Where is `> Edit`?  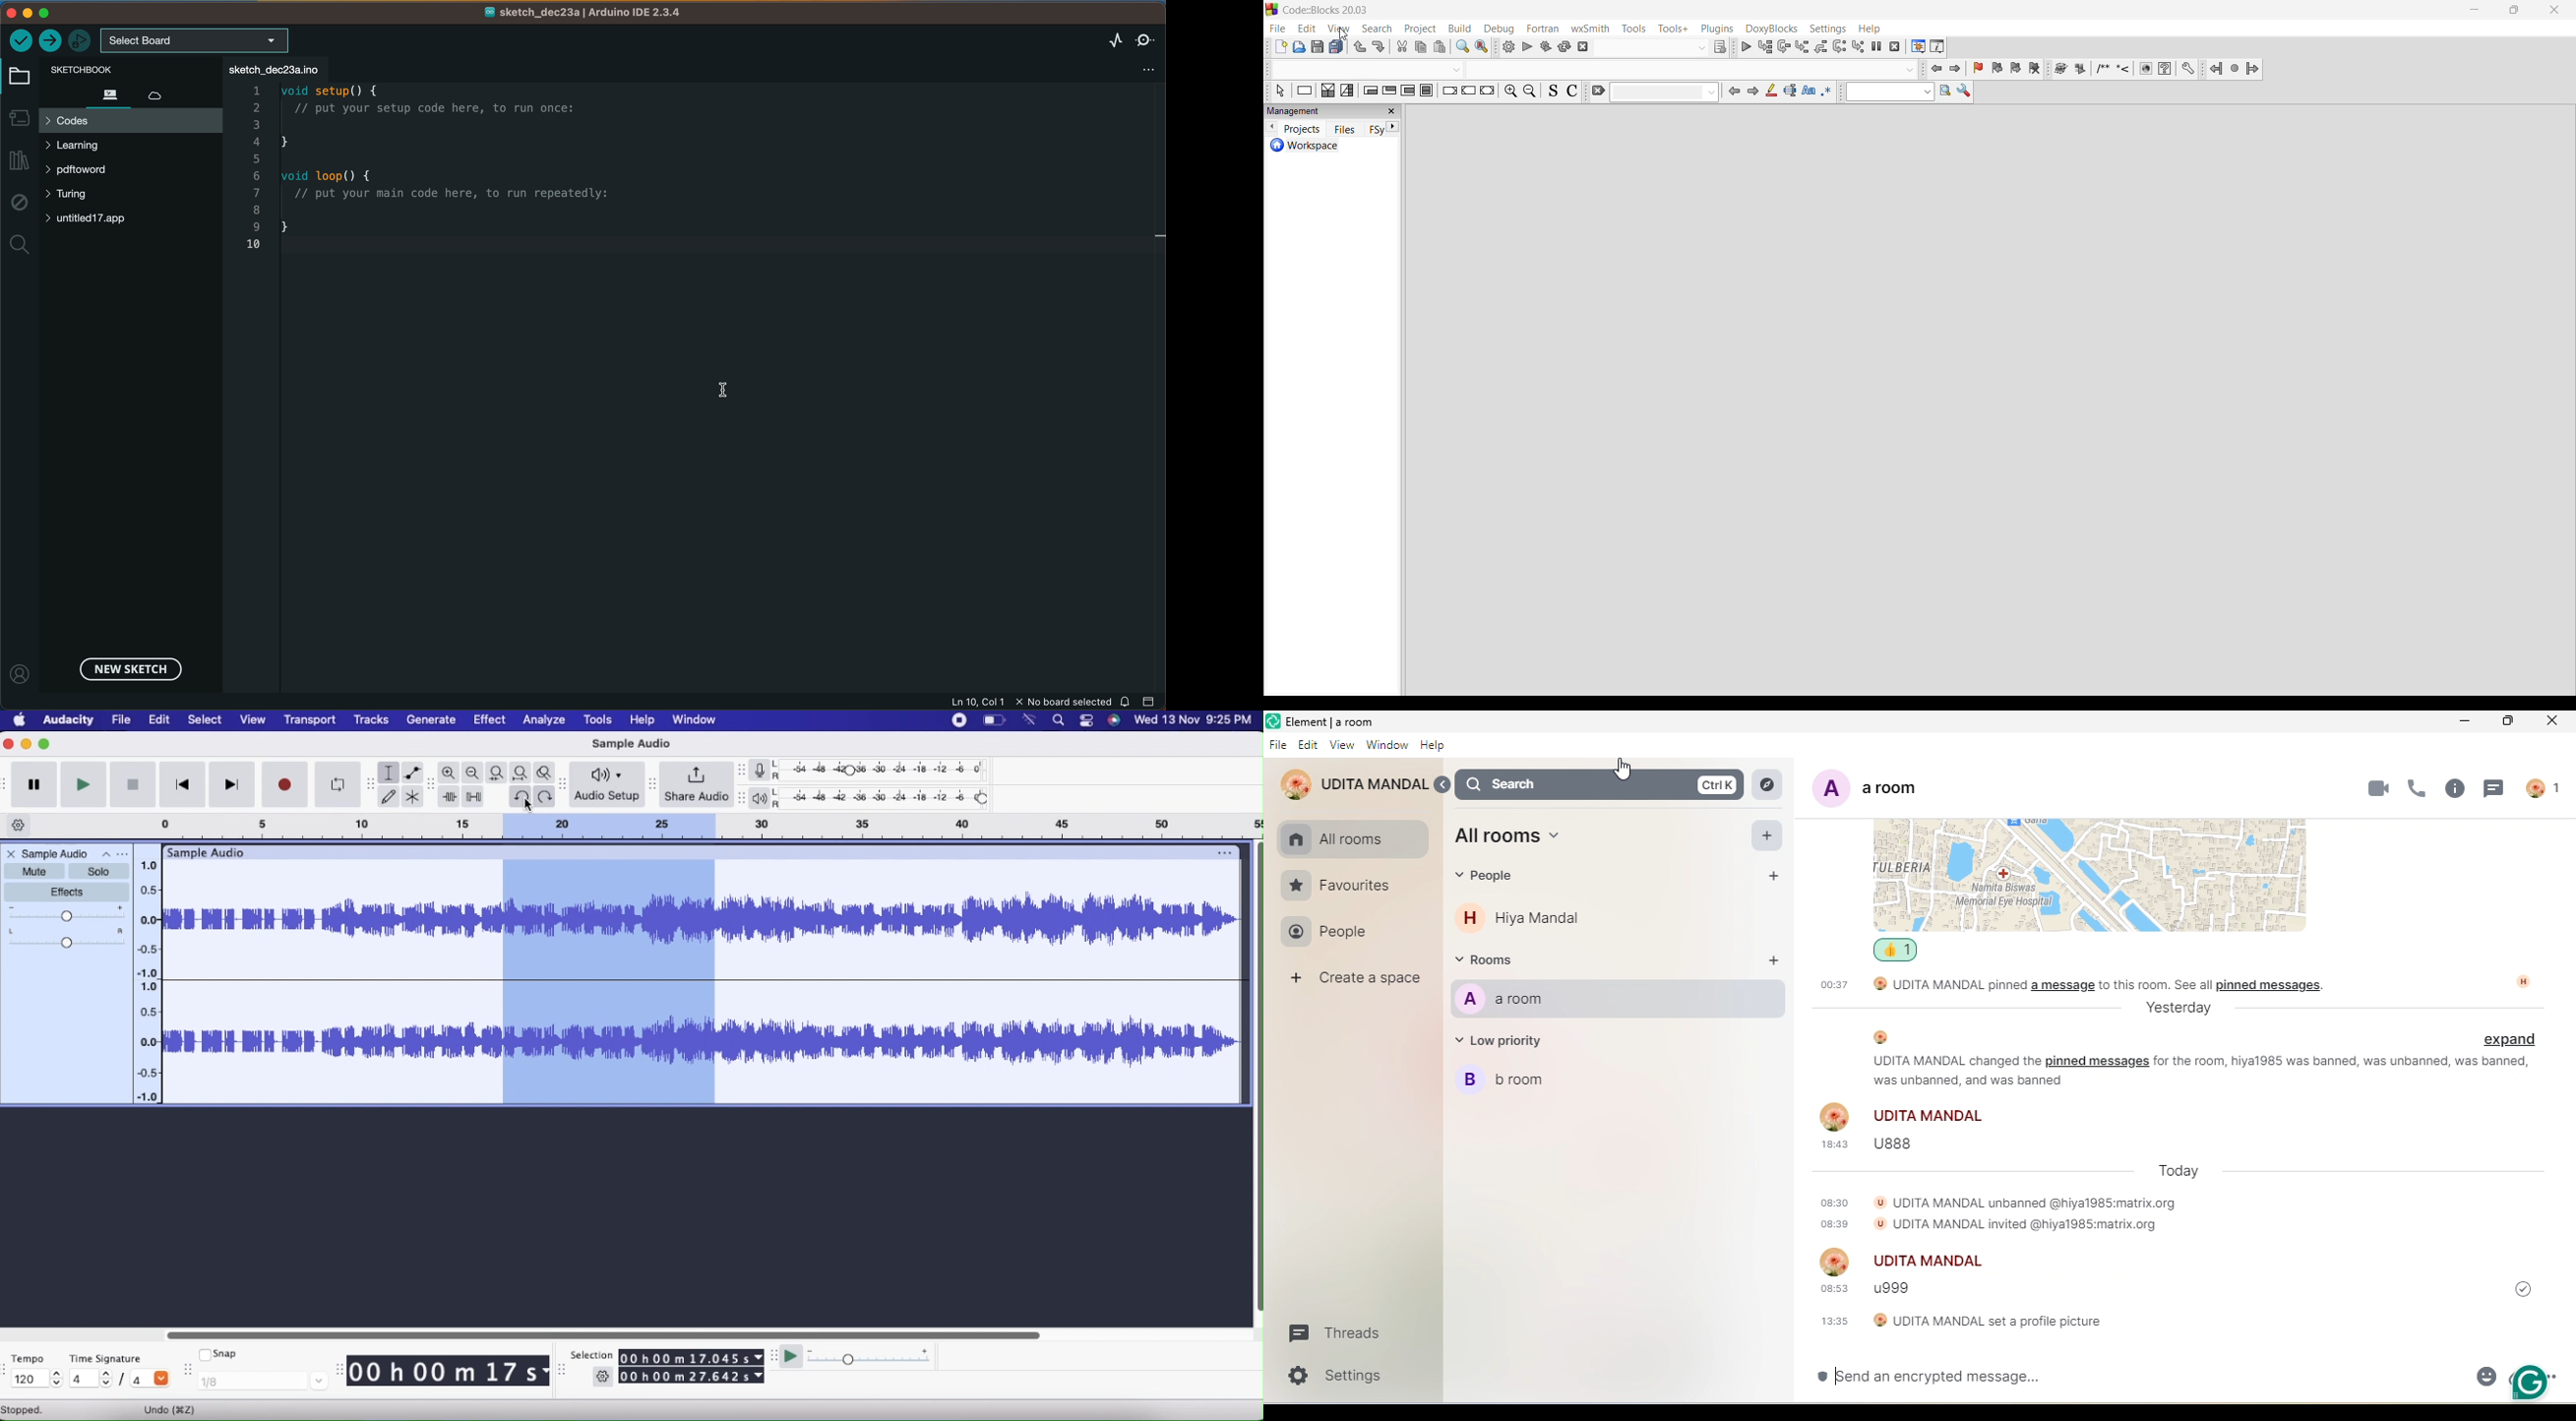
> Edit is located at coordinates (1309, 744).